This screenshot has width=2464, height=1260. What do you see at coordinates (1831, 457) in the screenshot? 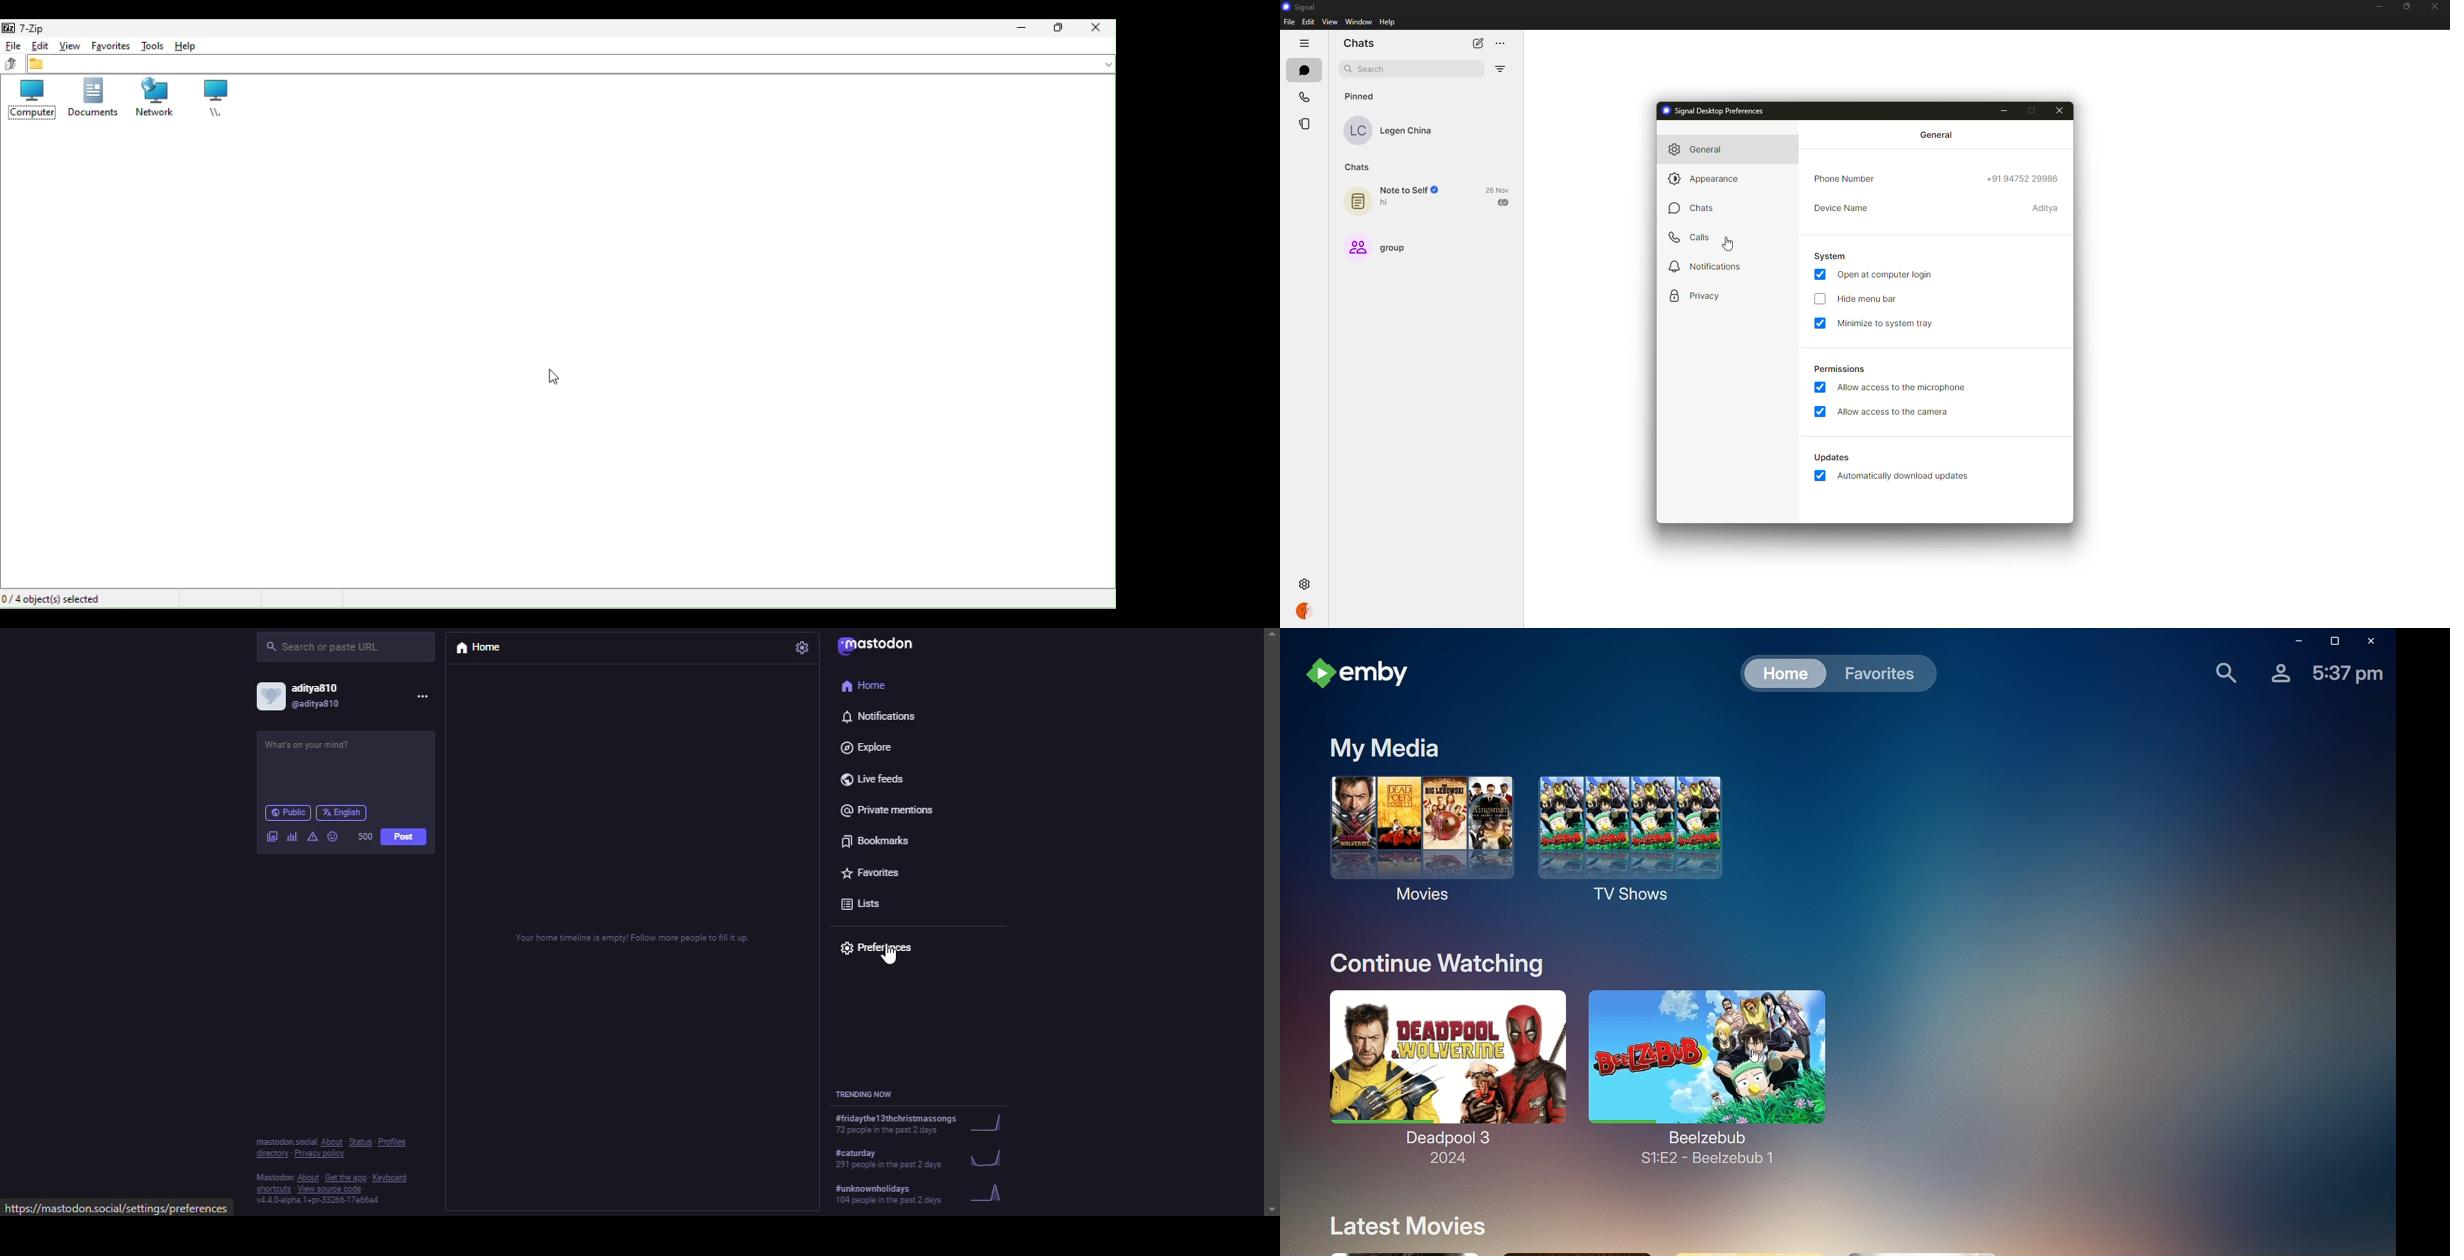
I see `automatically download updates` at bounding box center [1831, 457].